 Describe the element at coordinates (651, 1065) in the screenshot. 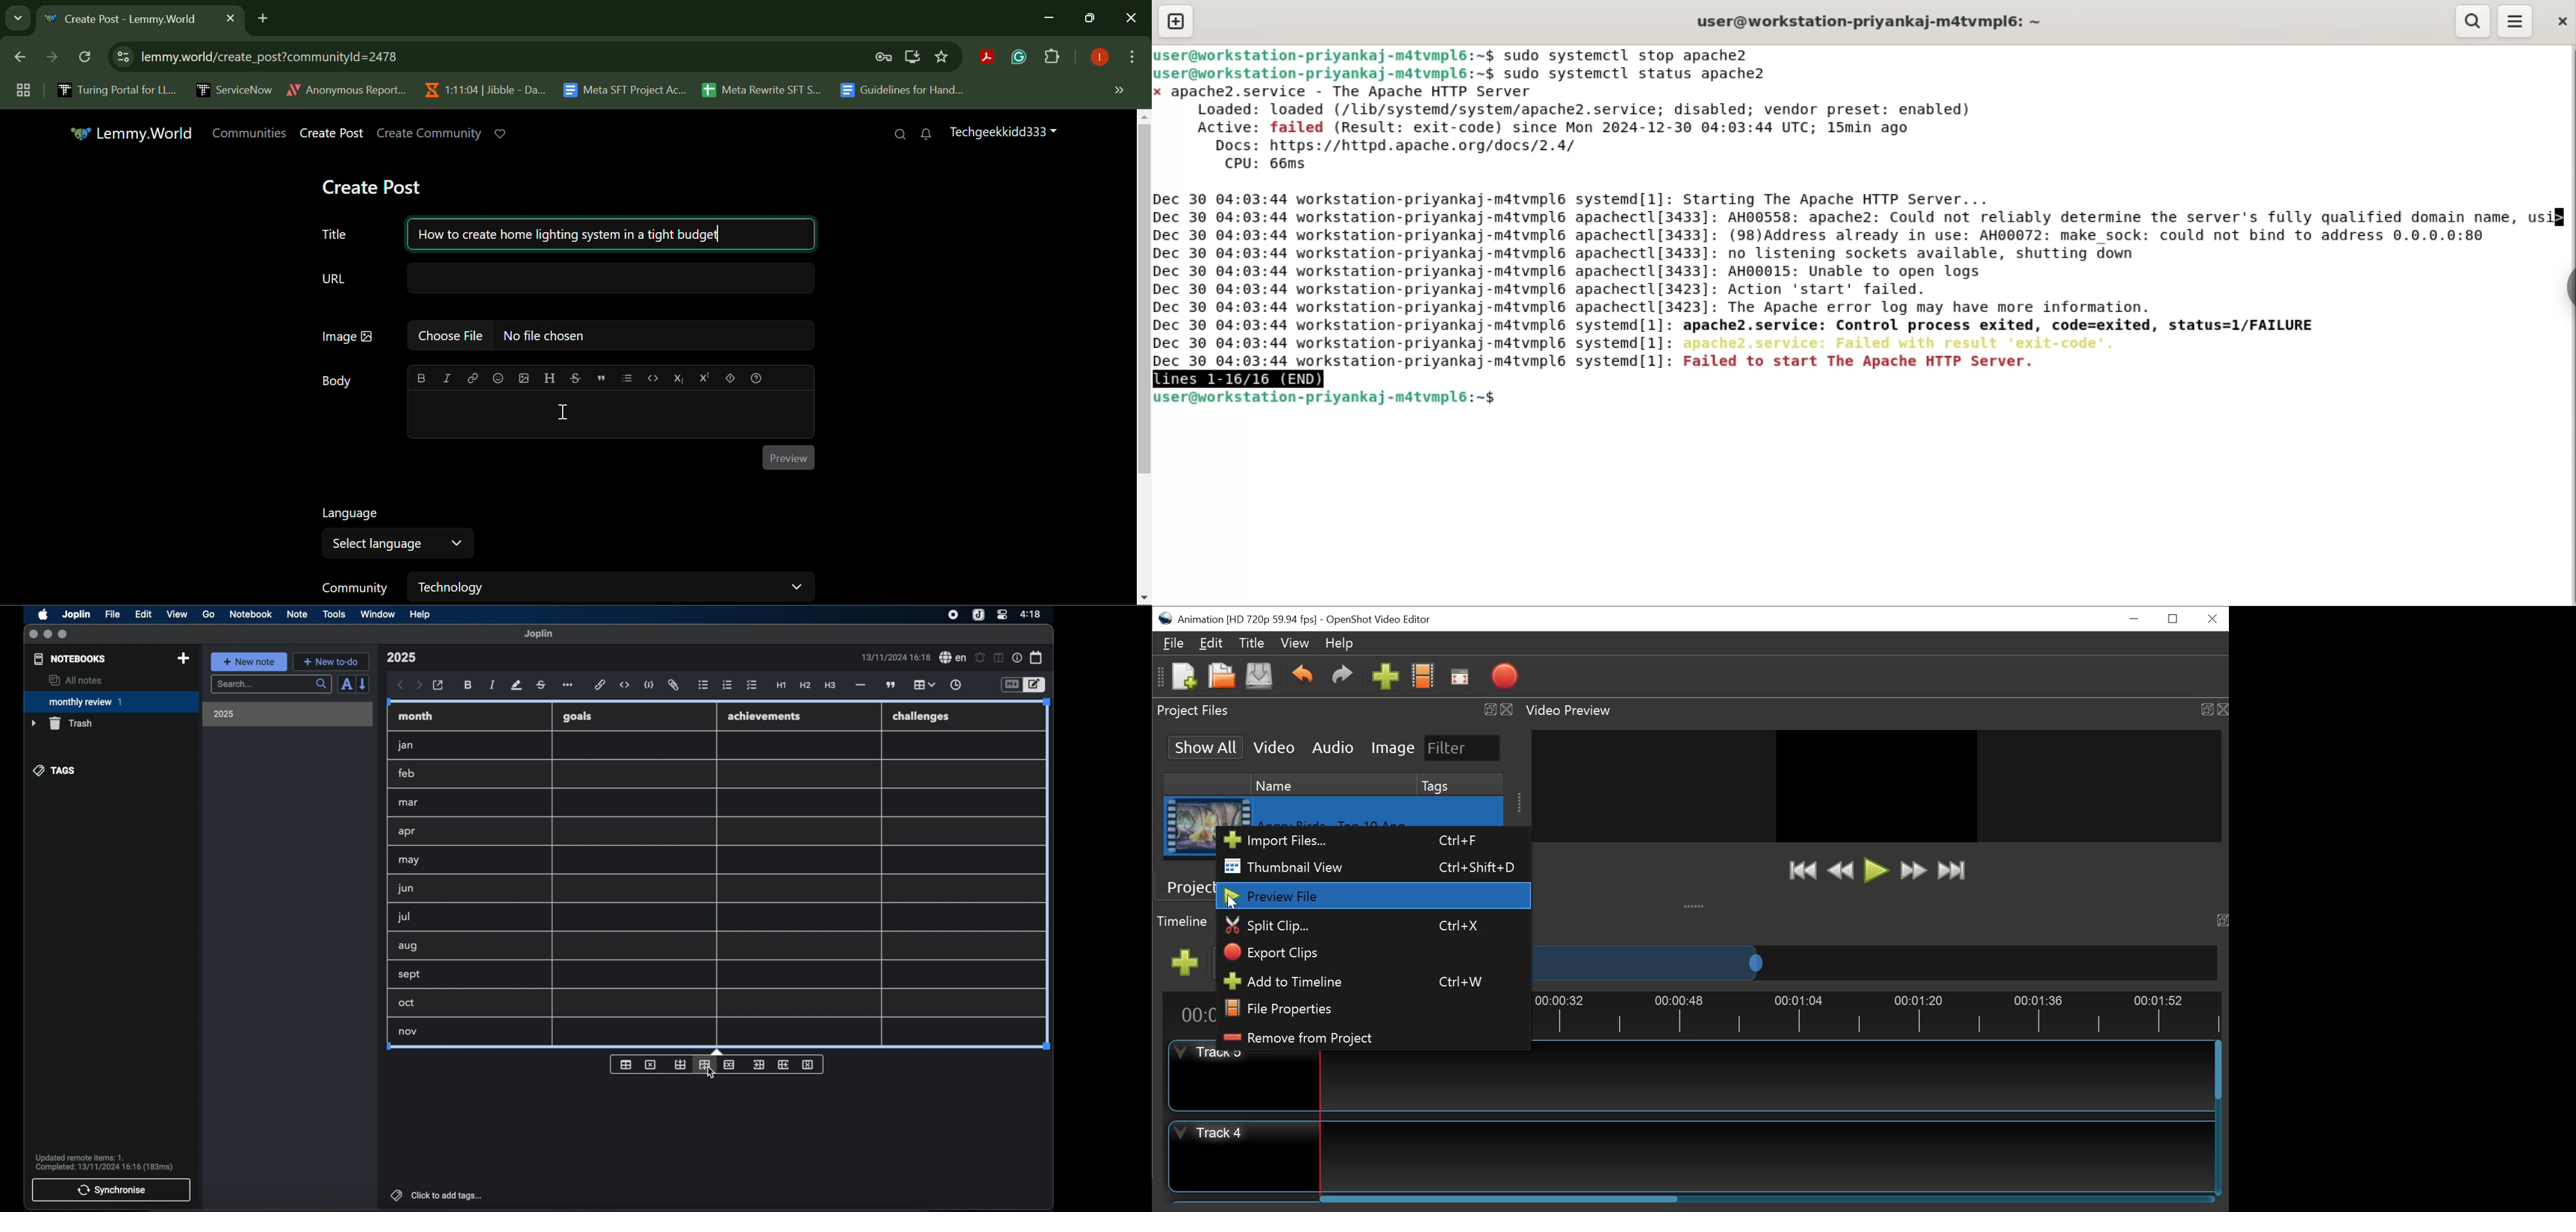

I see `delete table` at that location.